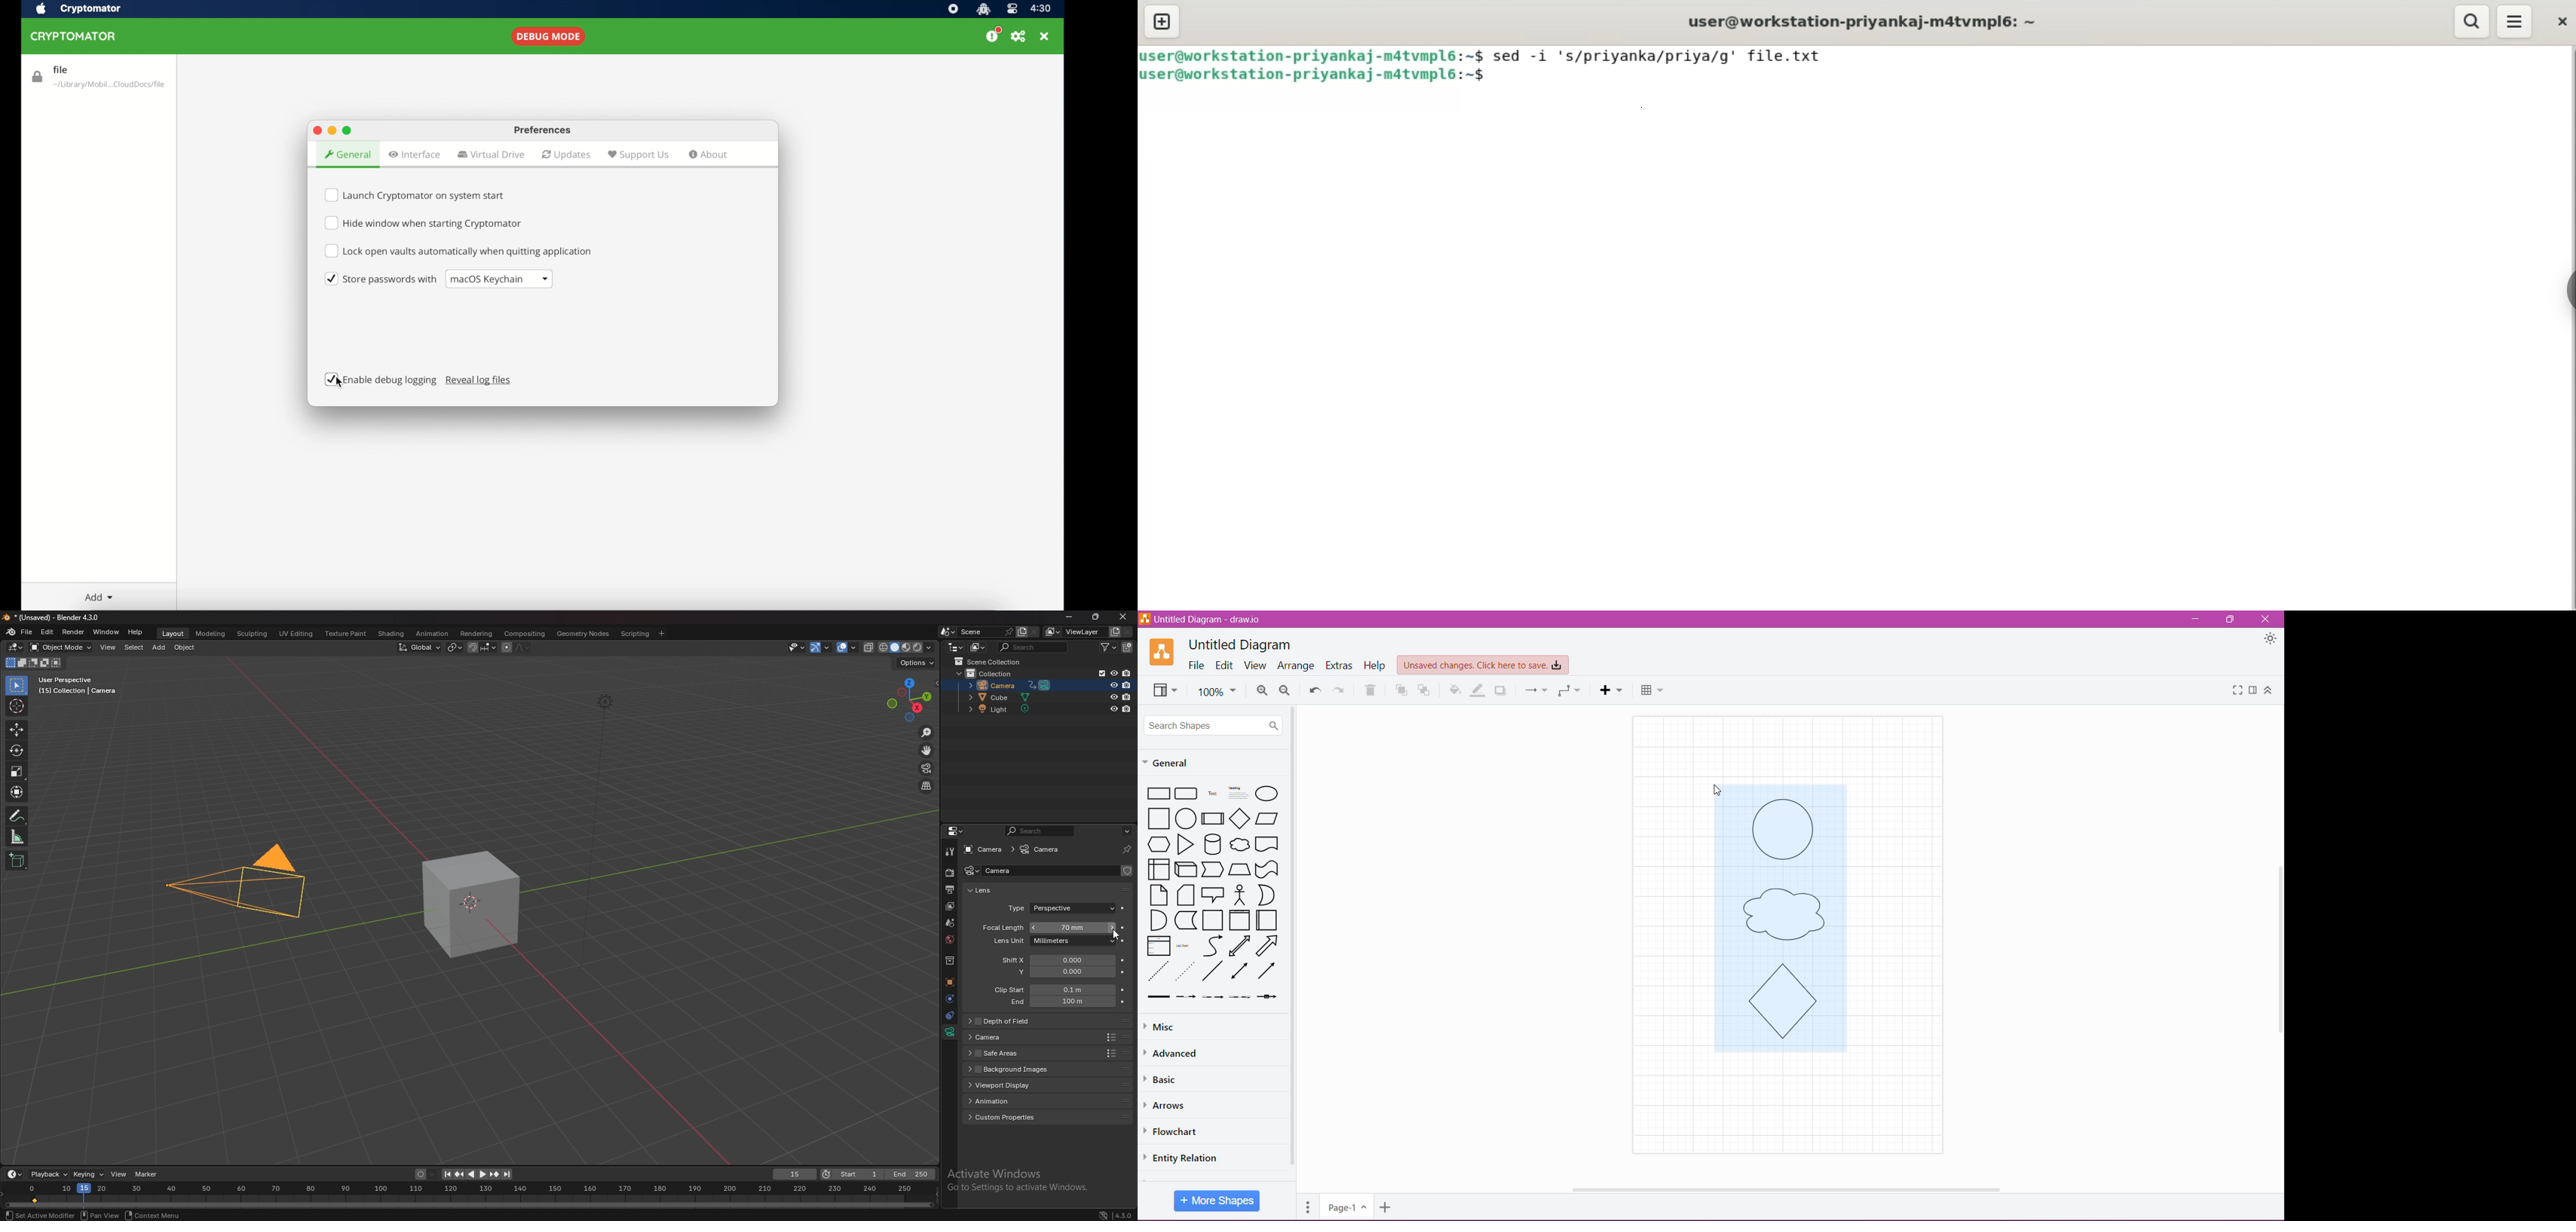 The image size is (2576, 1232). I want to click on move, so click(927, 750).